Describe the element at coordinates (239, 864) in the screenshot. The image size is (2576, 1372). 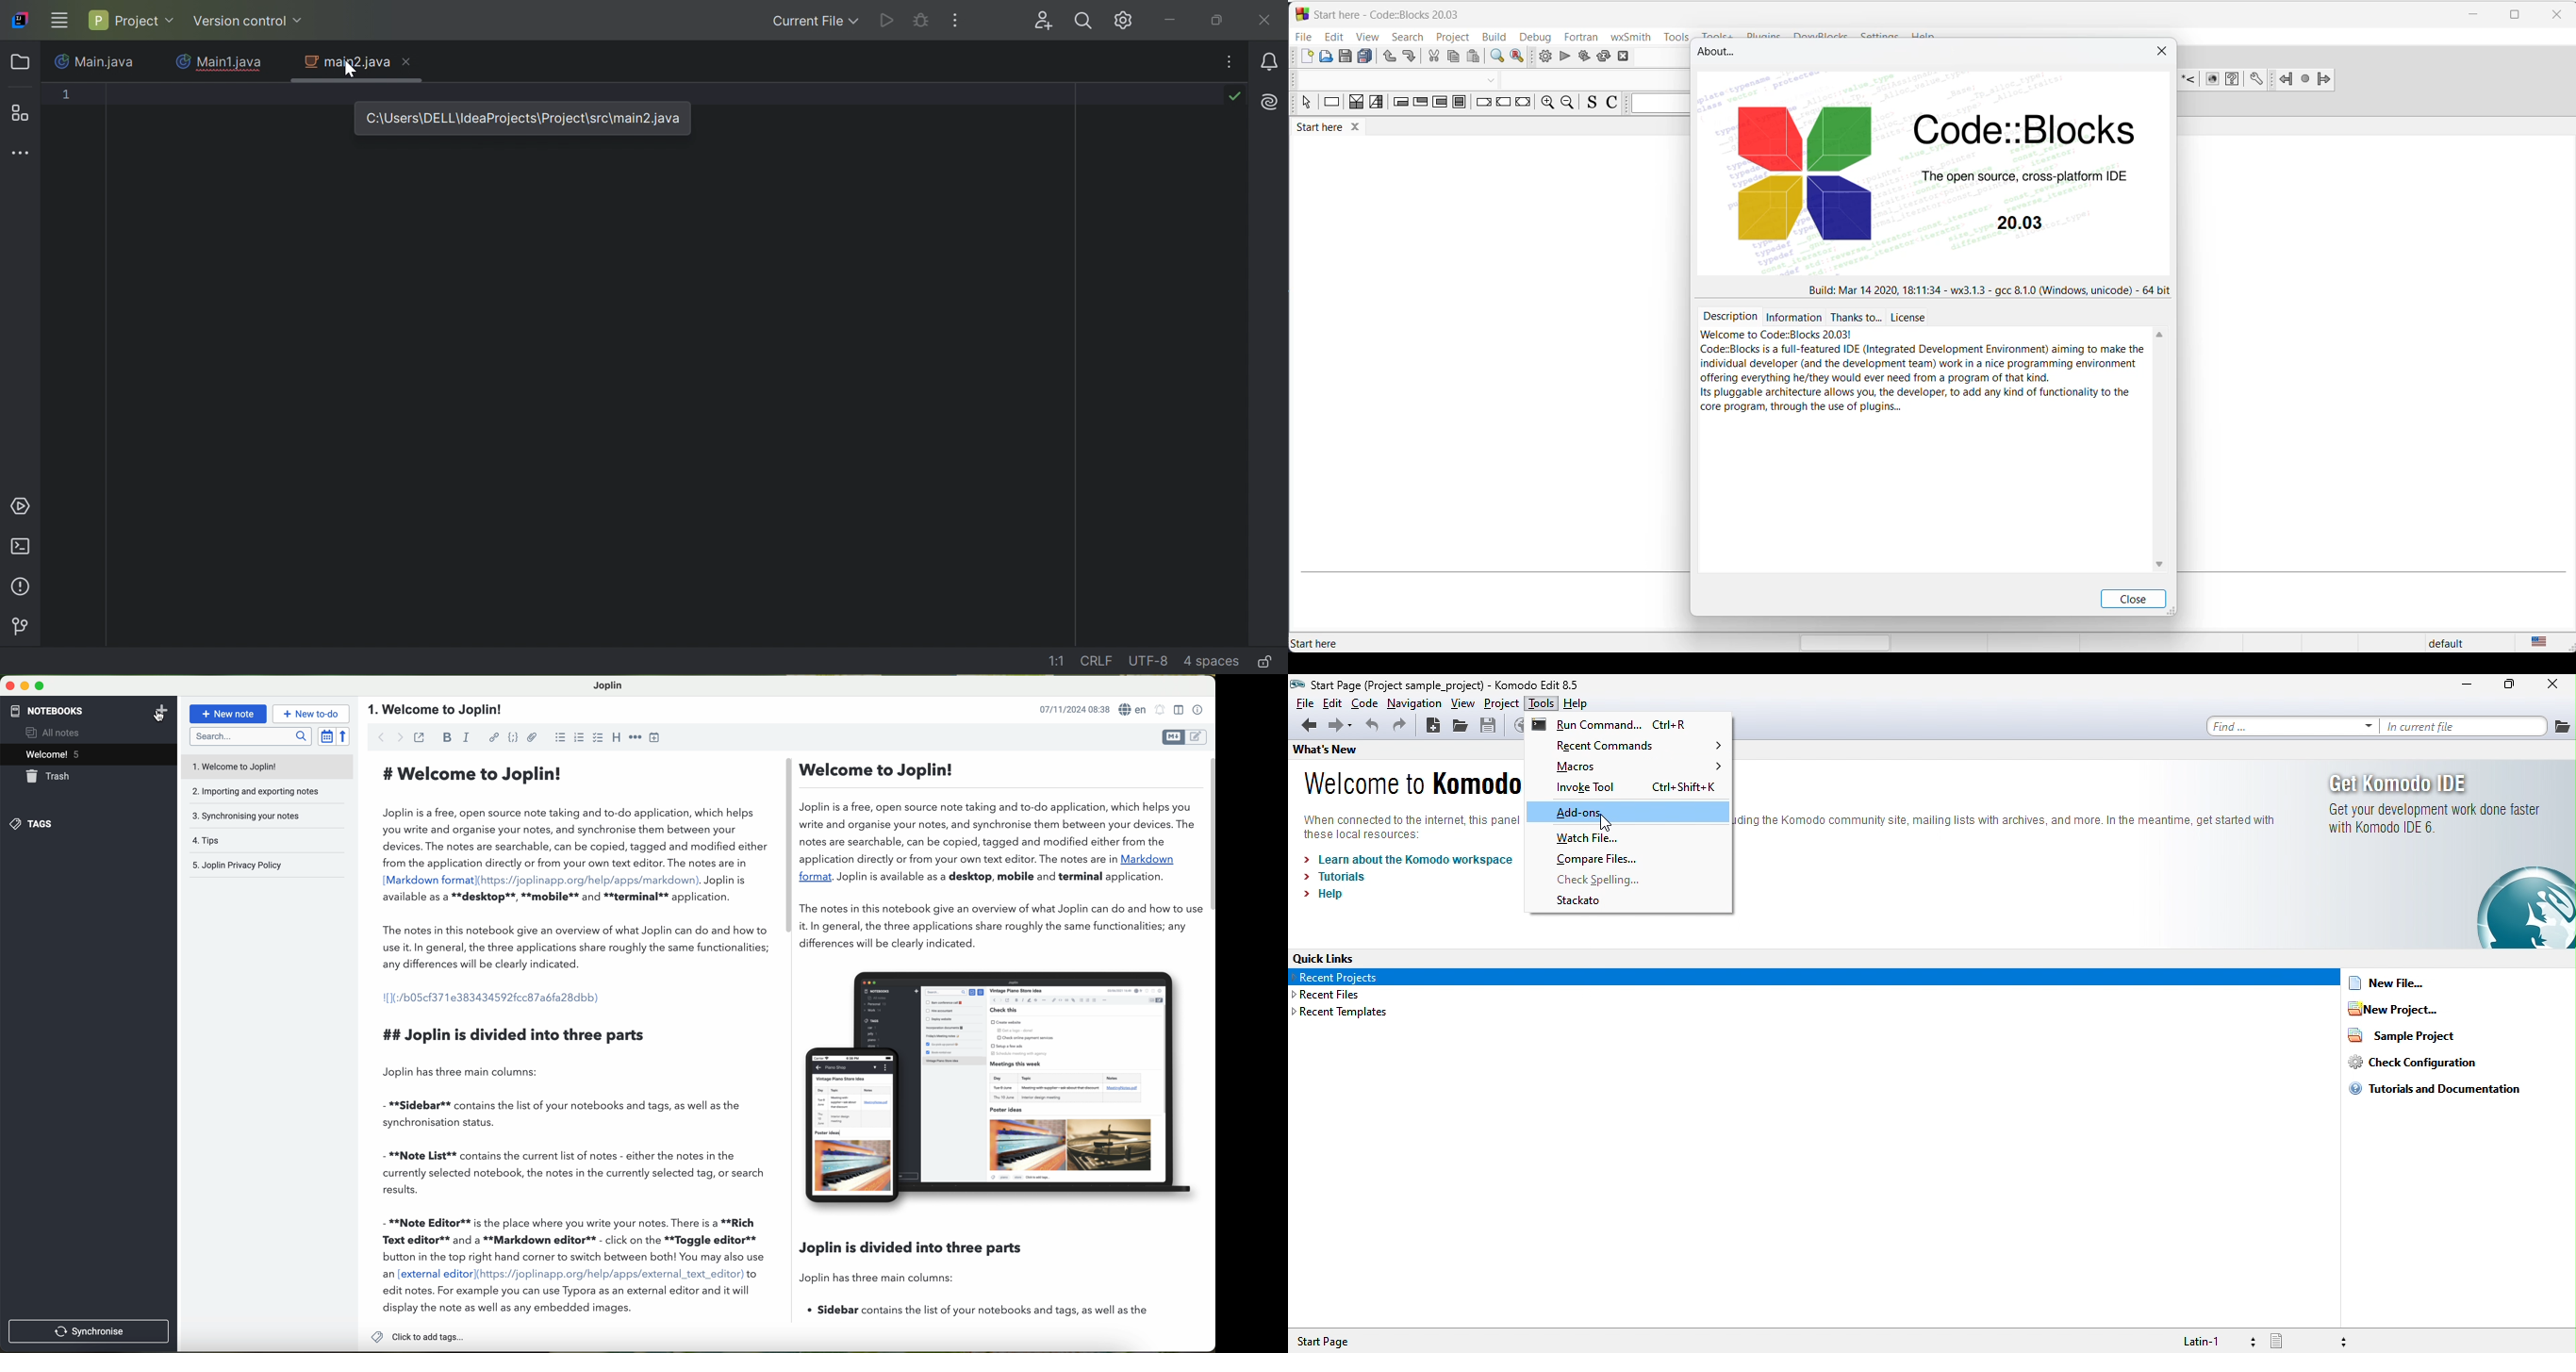
I see `Joplin privacy policy` at that location.